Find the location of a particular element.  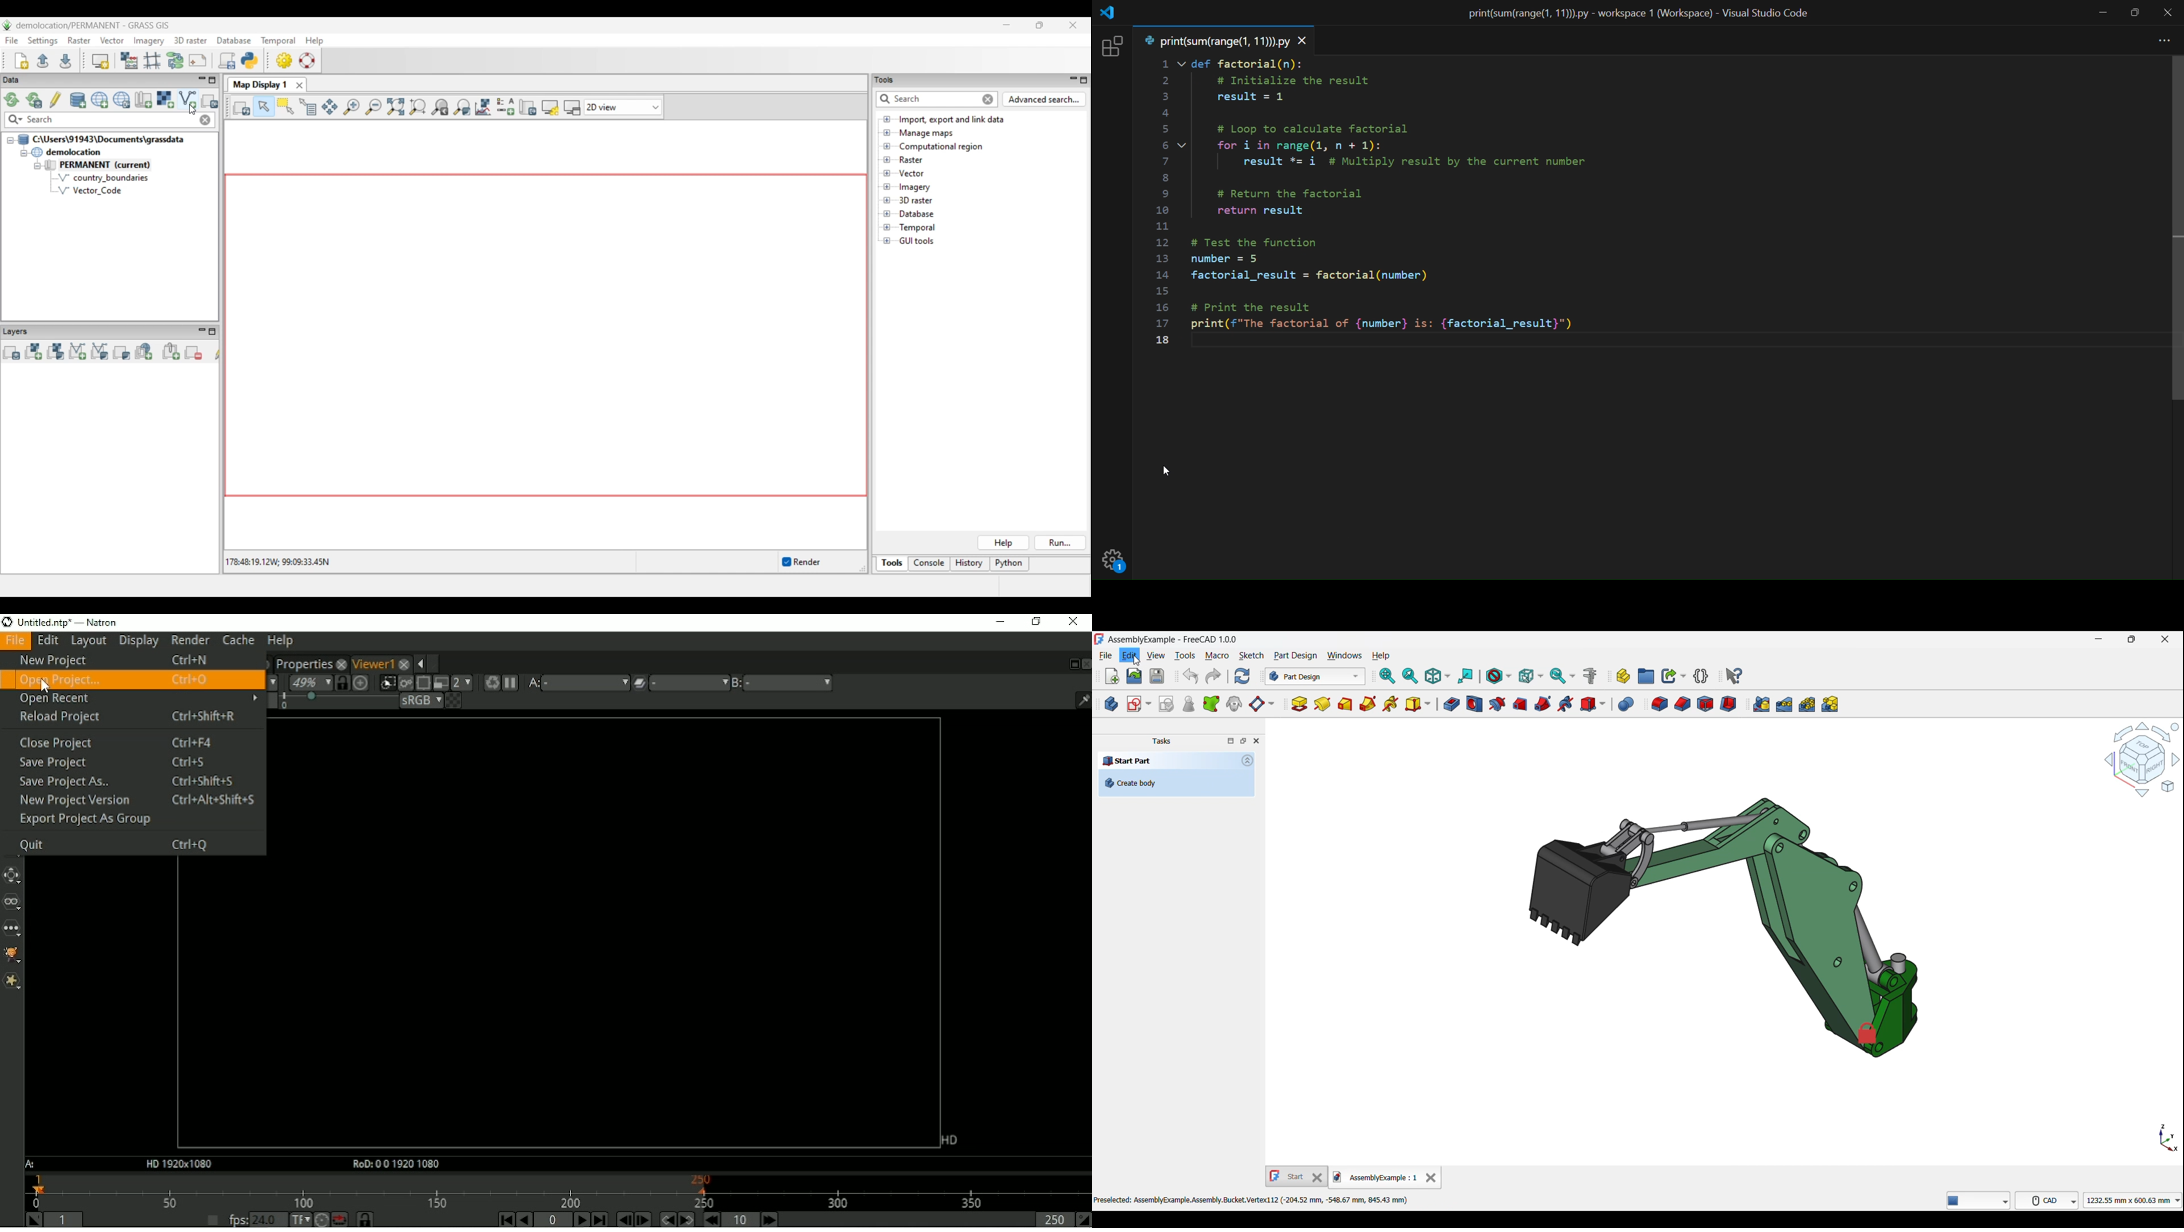

CAD is located at coordinates (2049, 1200).